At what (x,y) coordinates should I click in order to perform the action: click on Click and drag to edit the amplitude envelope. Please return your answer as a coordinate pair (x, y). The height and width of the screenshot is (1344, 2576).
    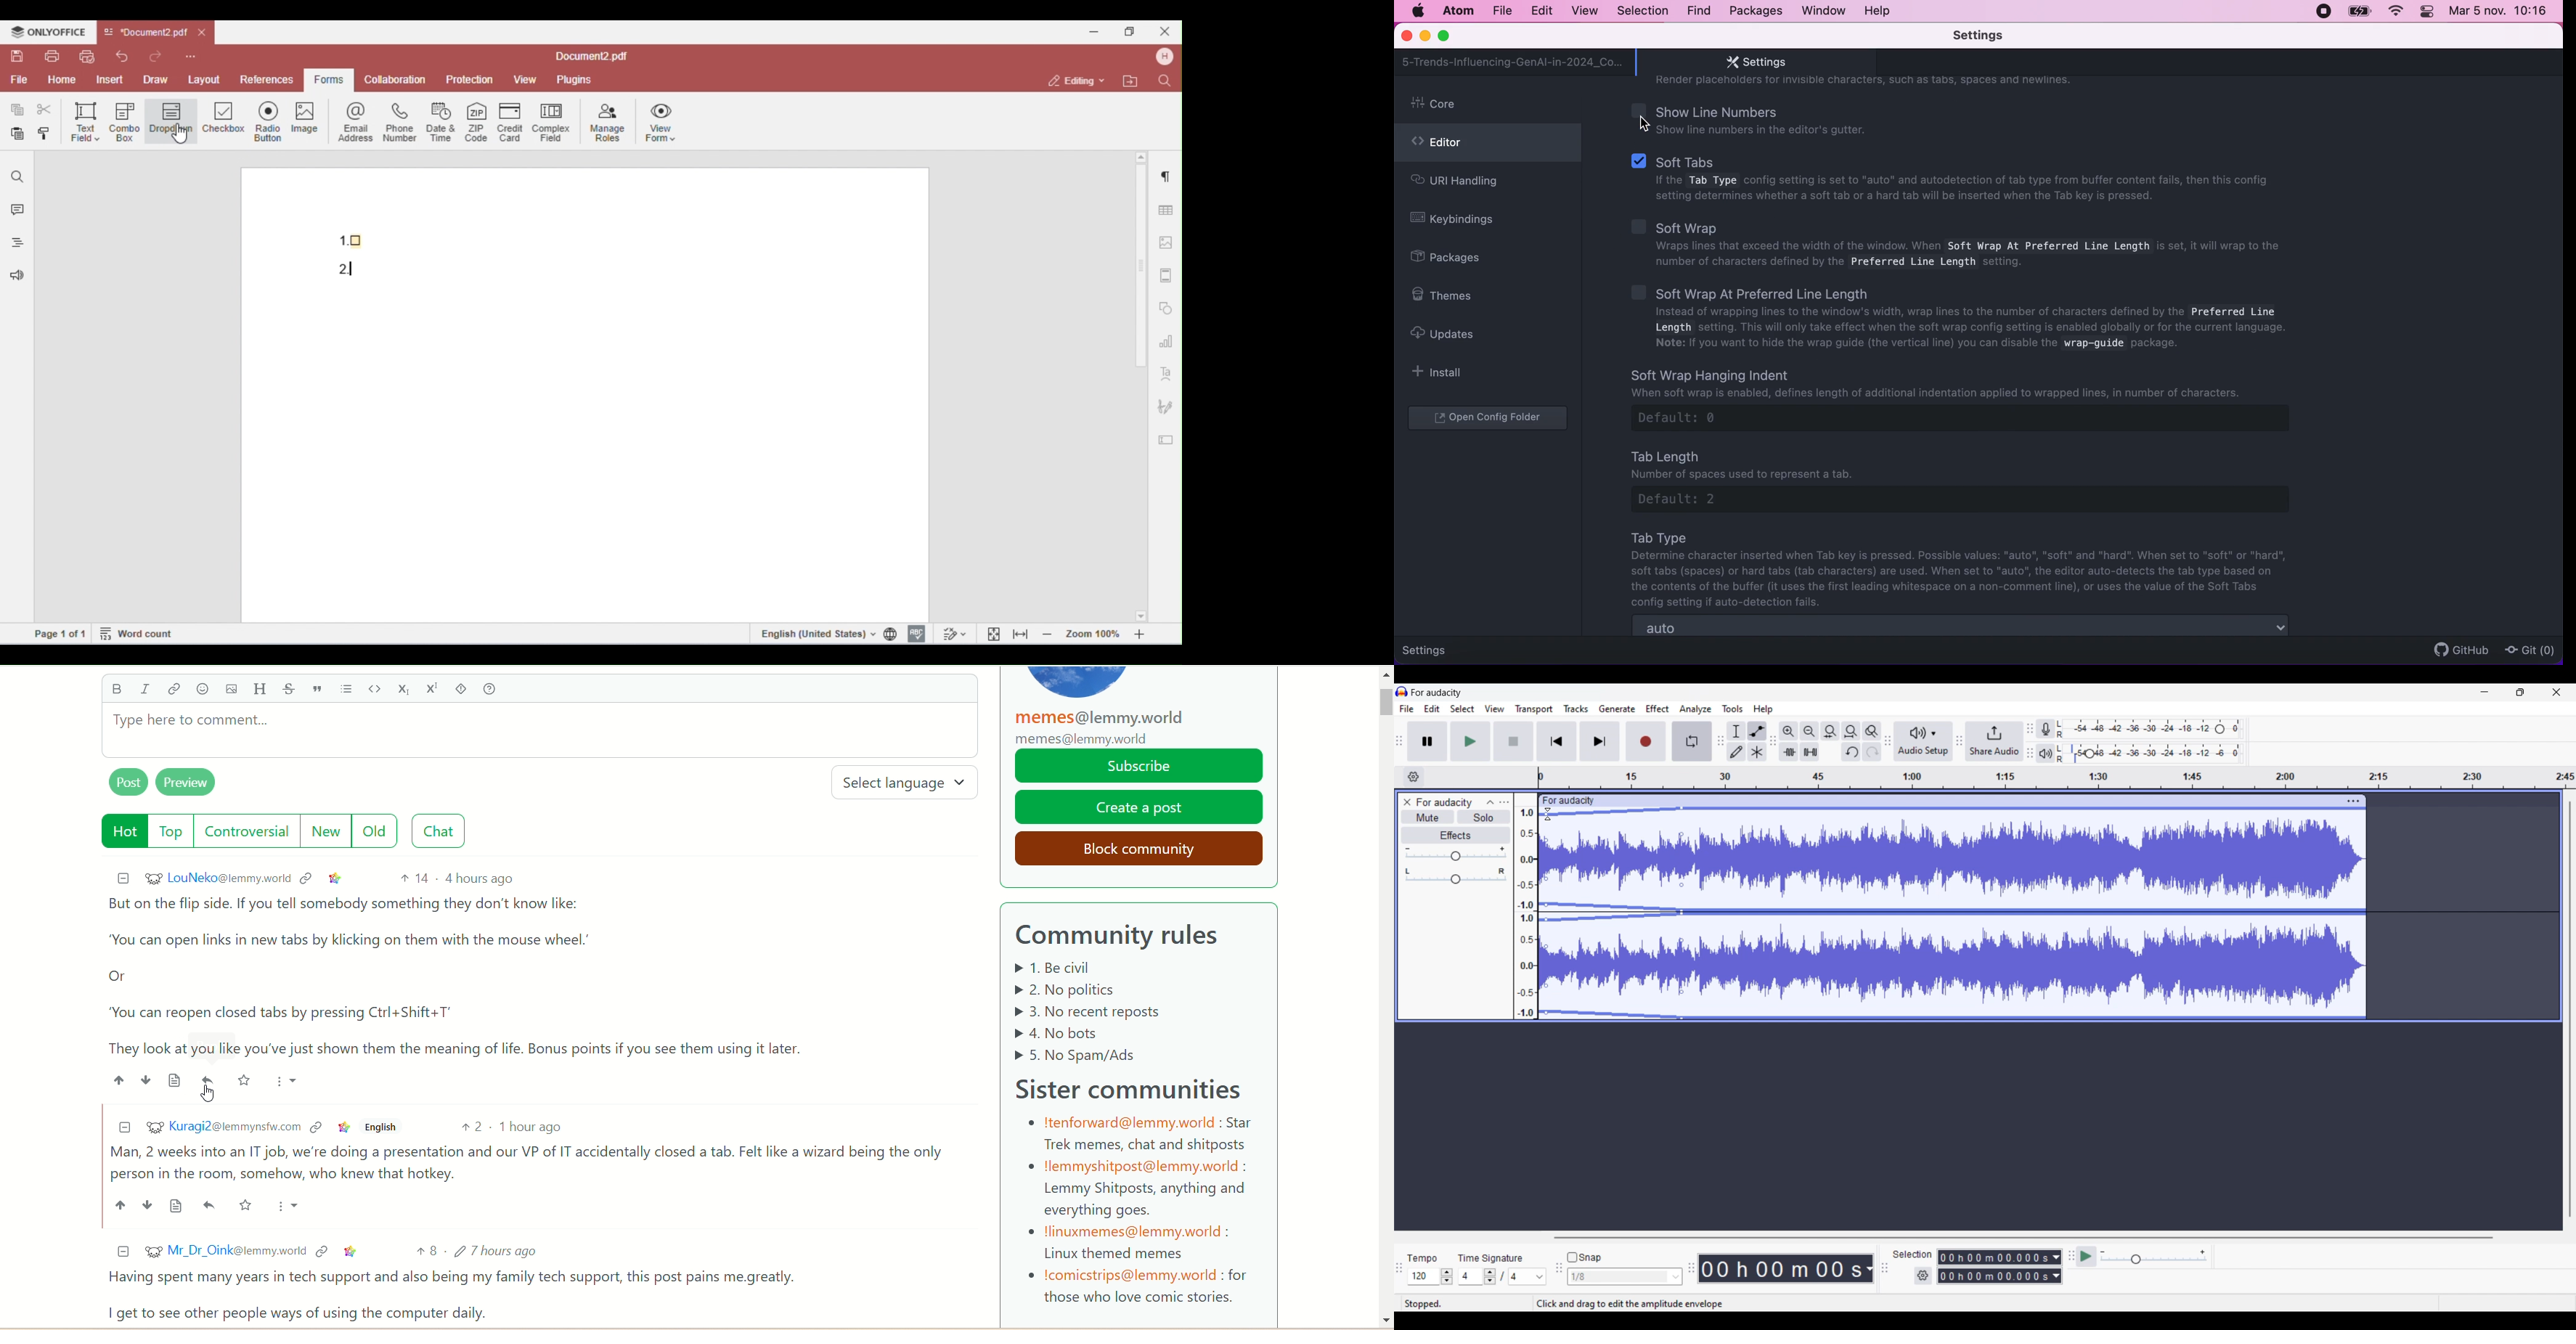
    Looking at the image, I should click on (1628, 1304).